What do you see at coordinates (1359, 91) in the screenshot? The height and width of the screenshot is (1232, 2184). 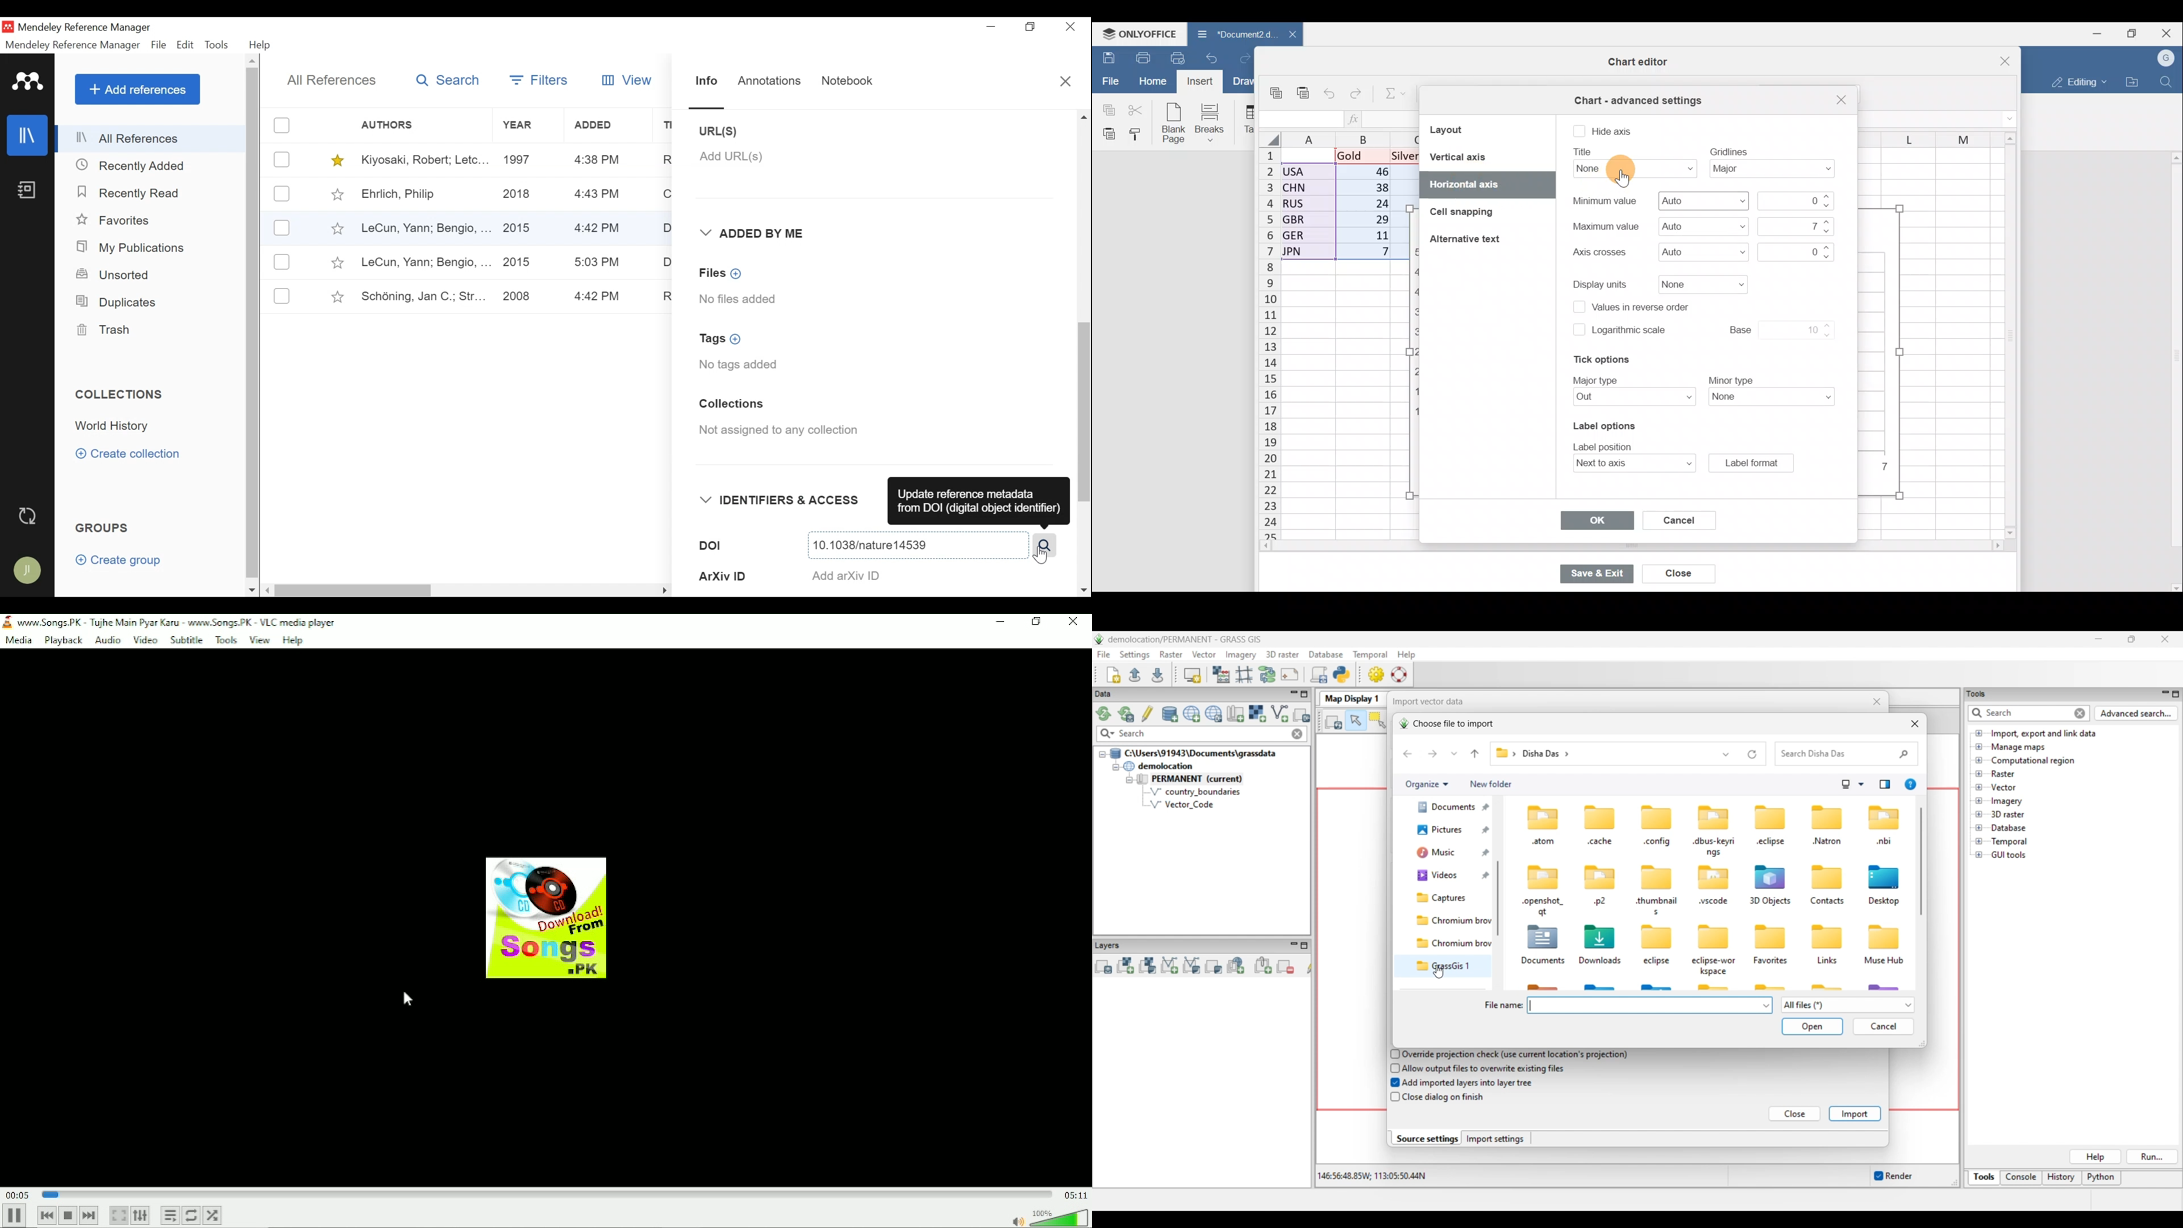 I see `Redo` at bounding box center [1359, 91].